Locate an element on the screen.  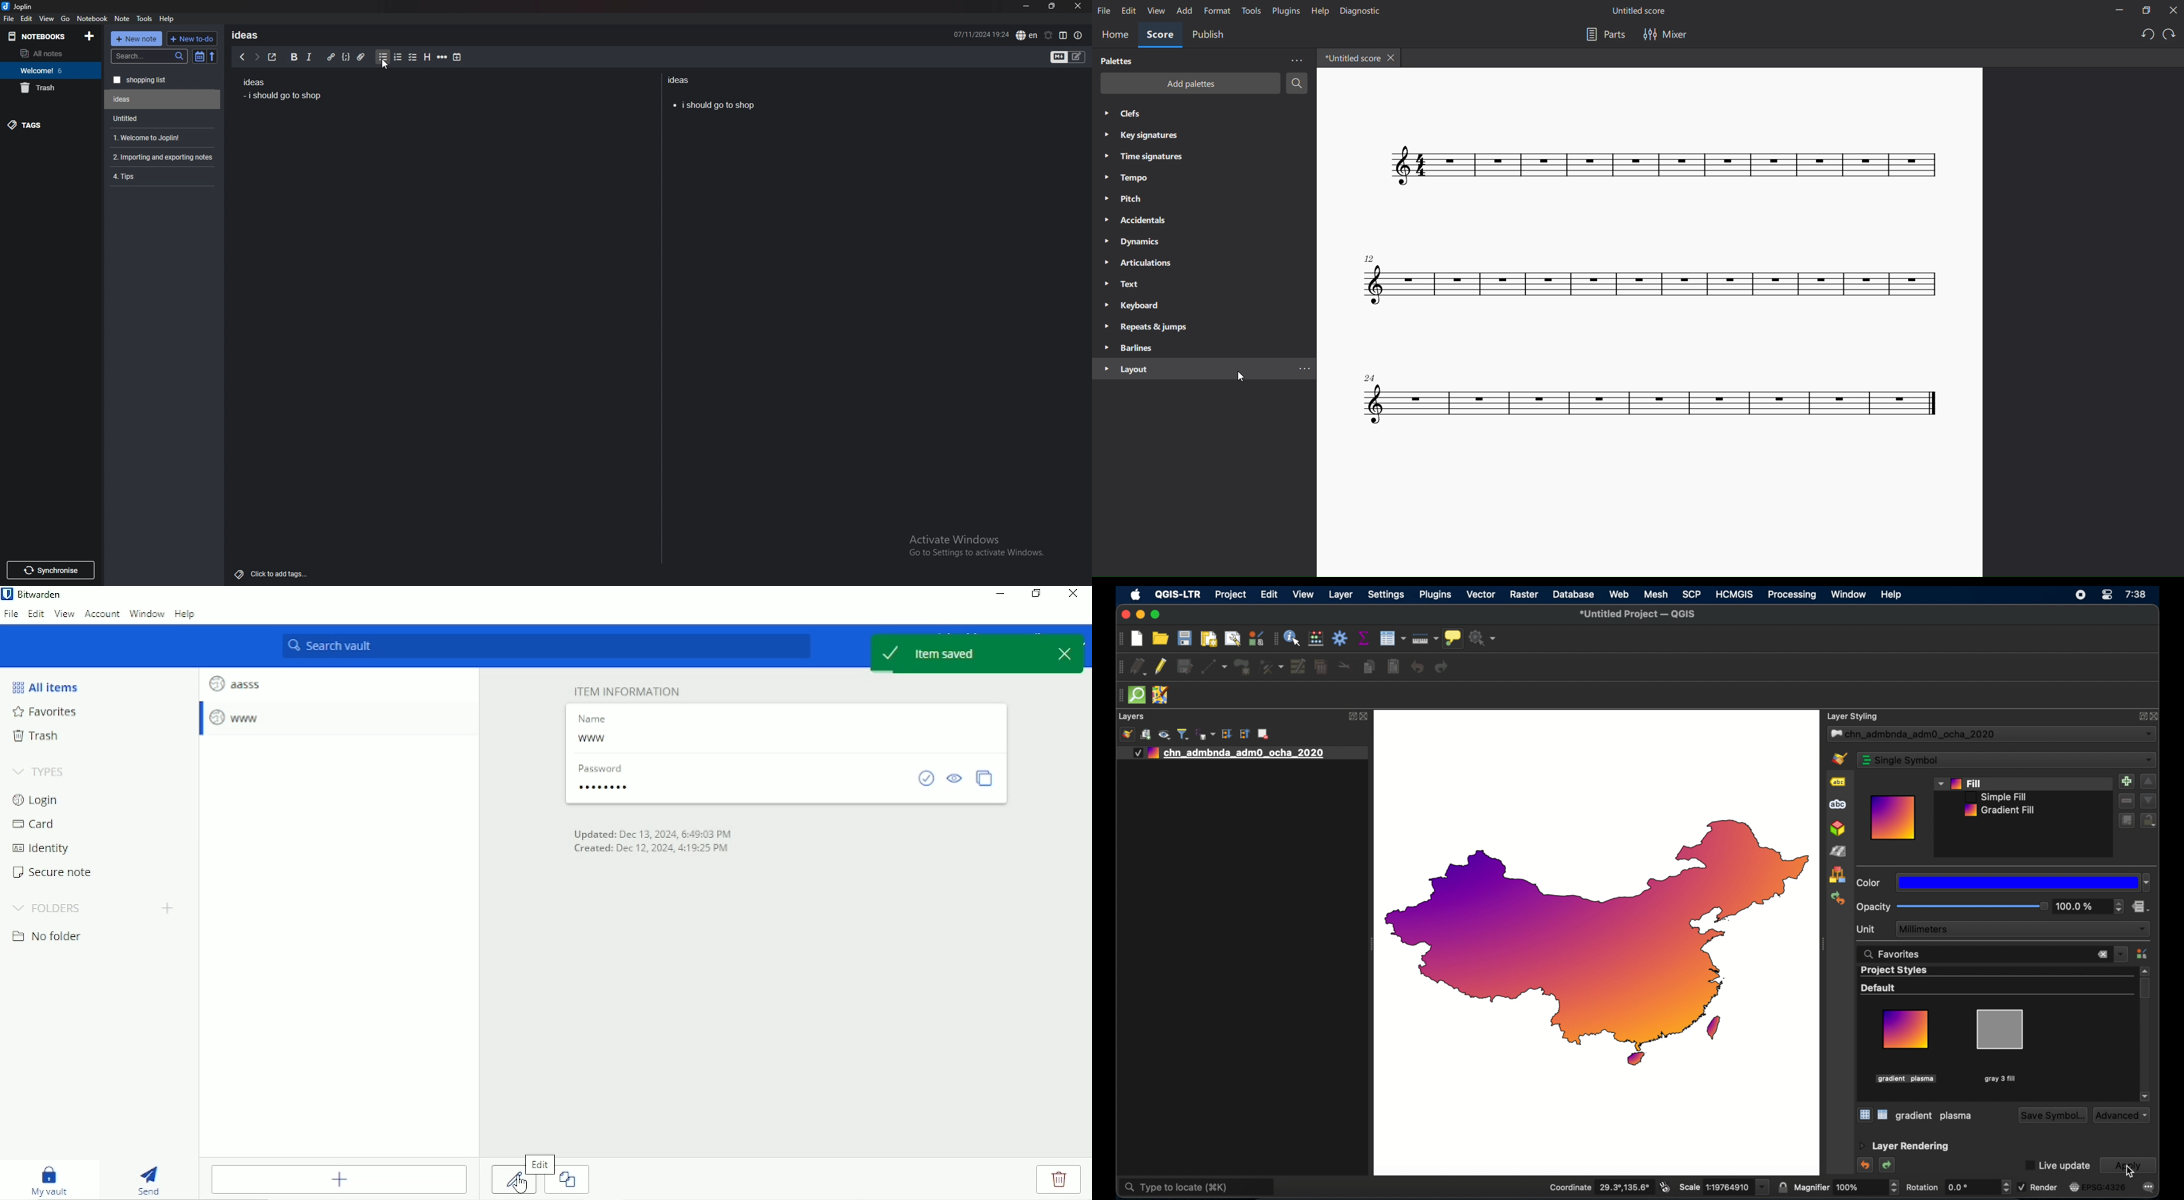
score is located at coordinates (1653, 404).